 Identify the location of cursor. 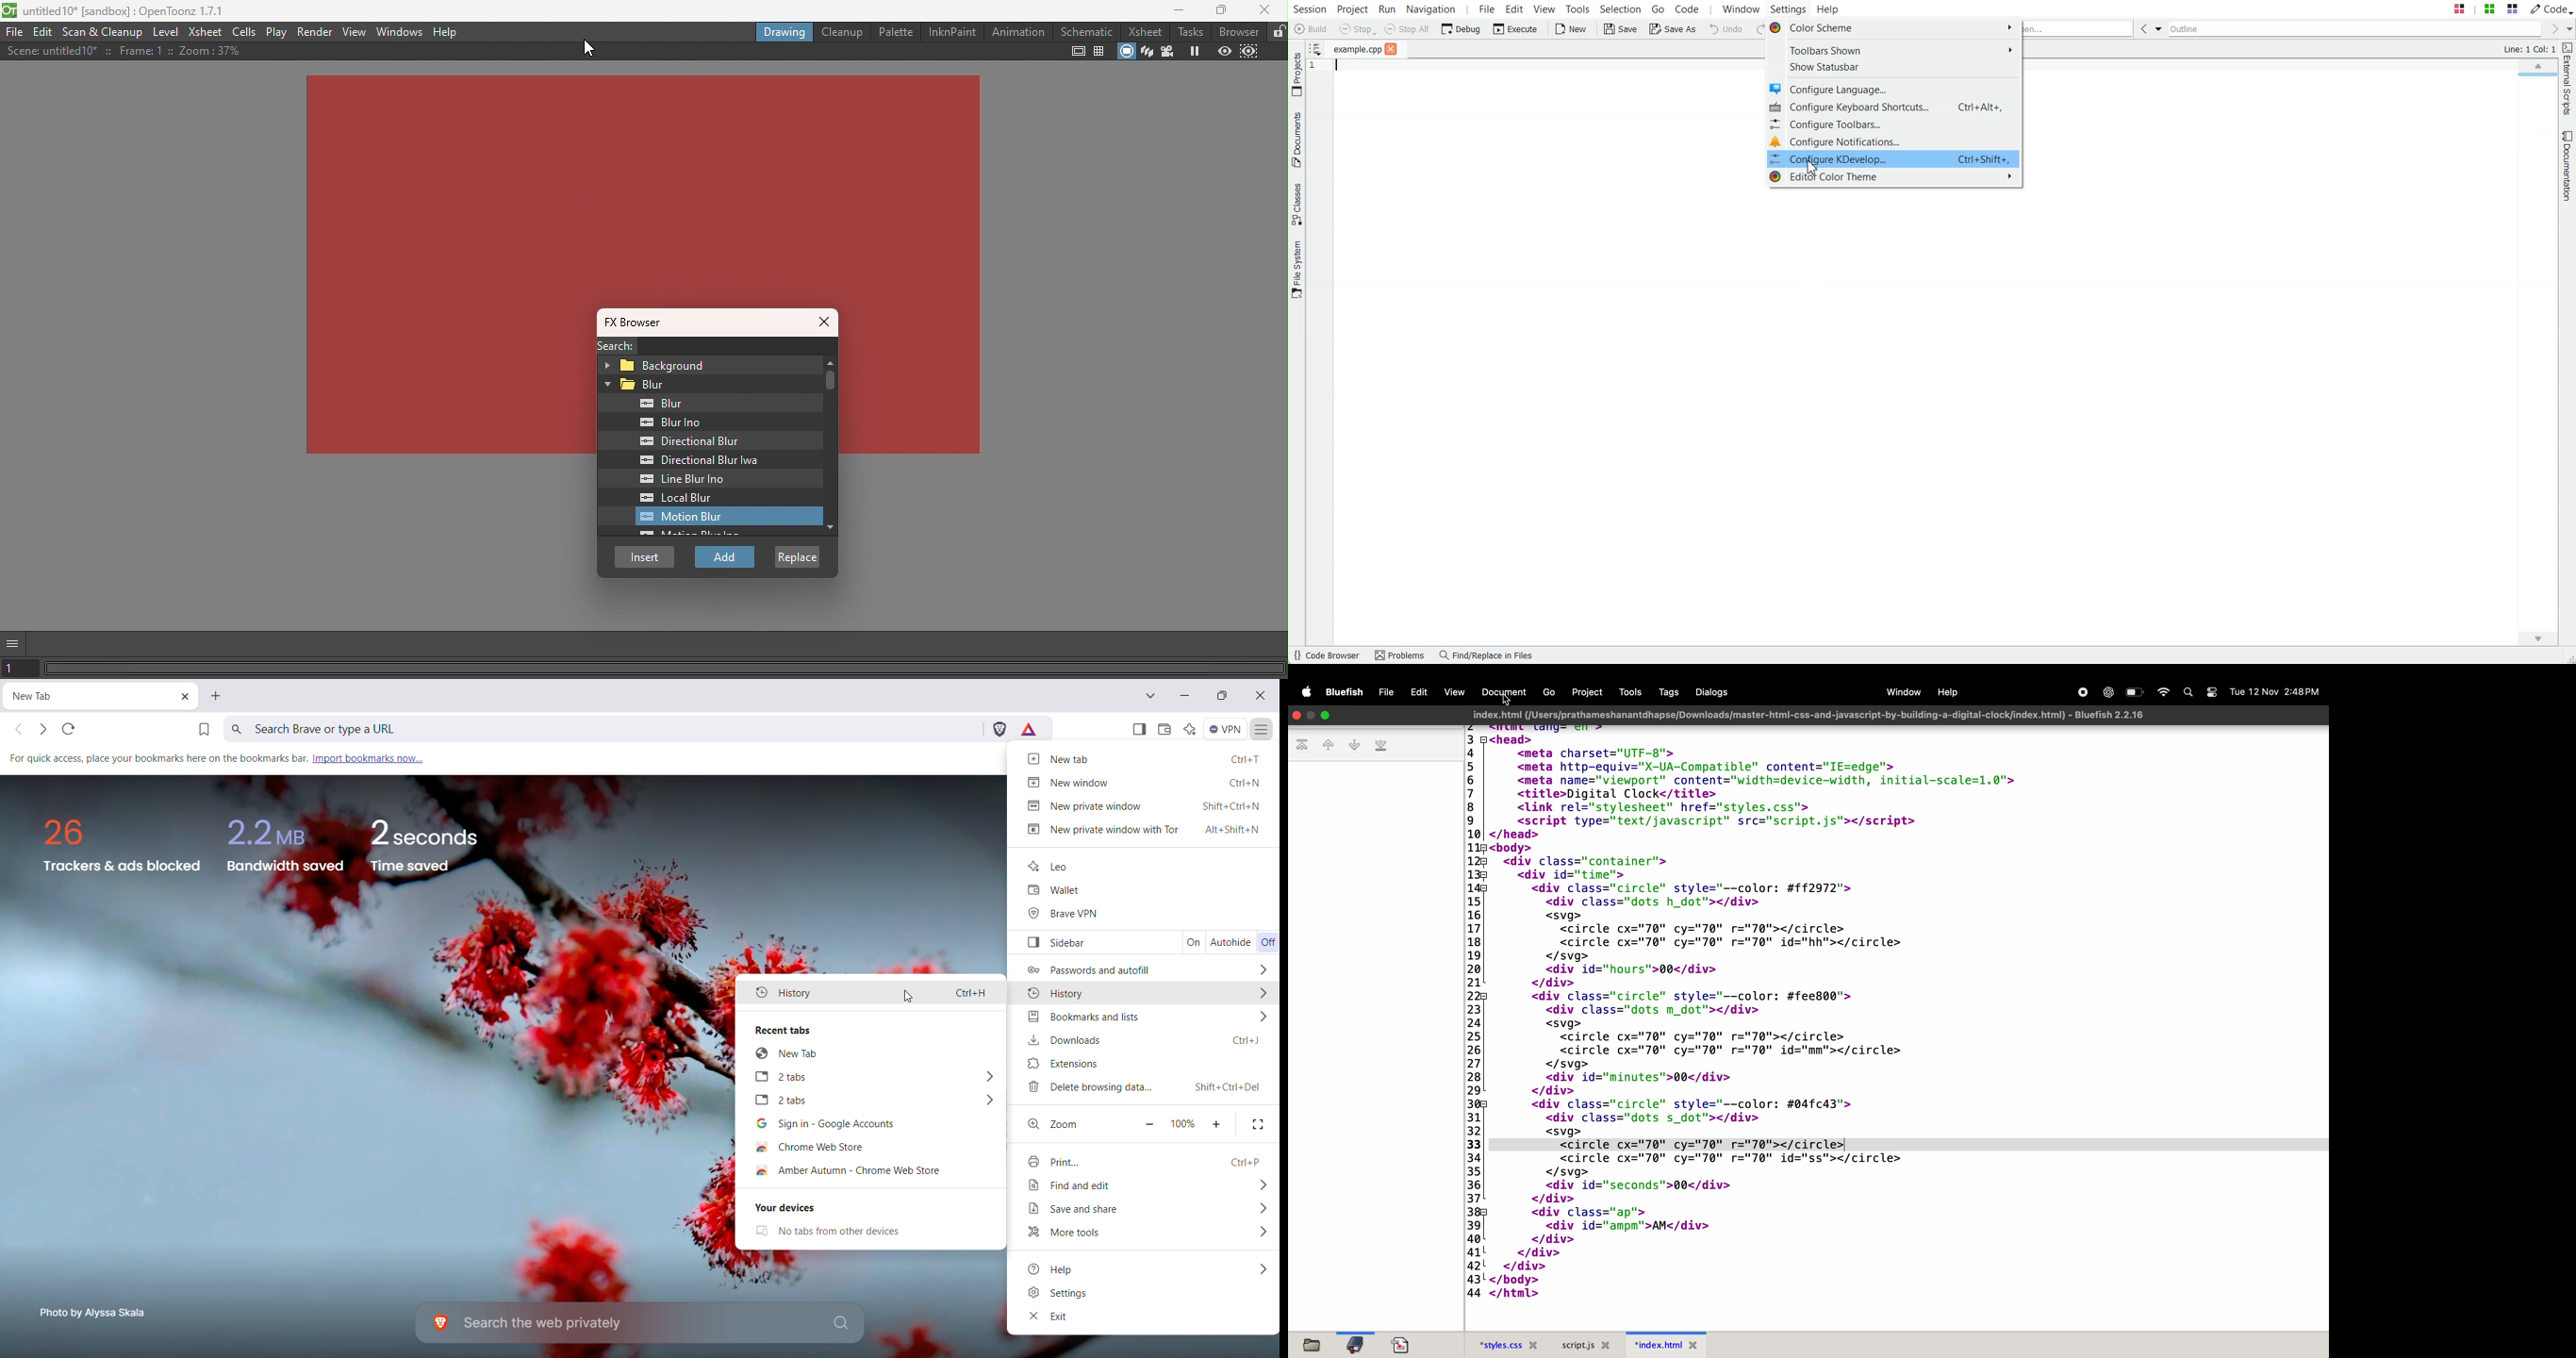
(906, 996).